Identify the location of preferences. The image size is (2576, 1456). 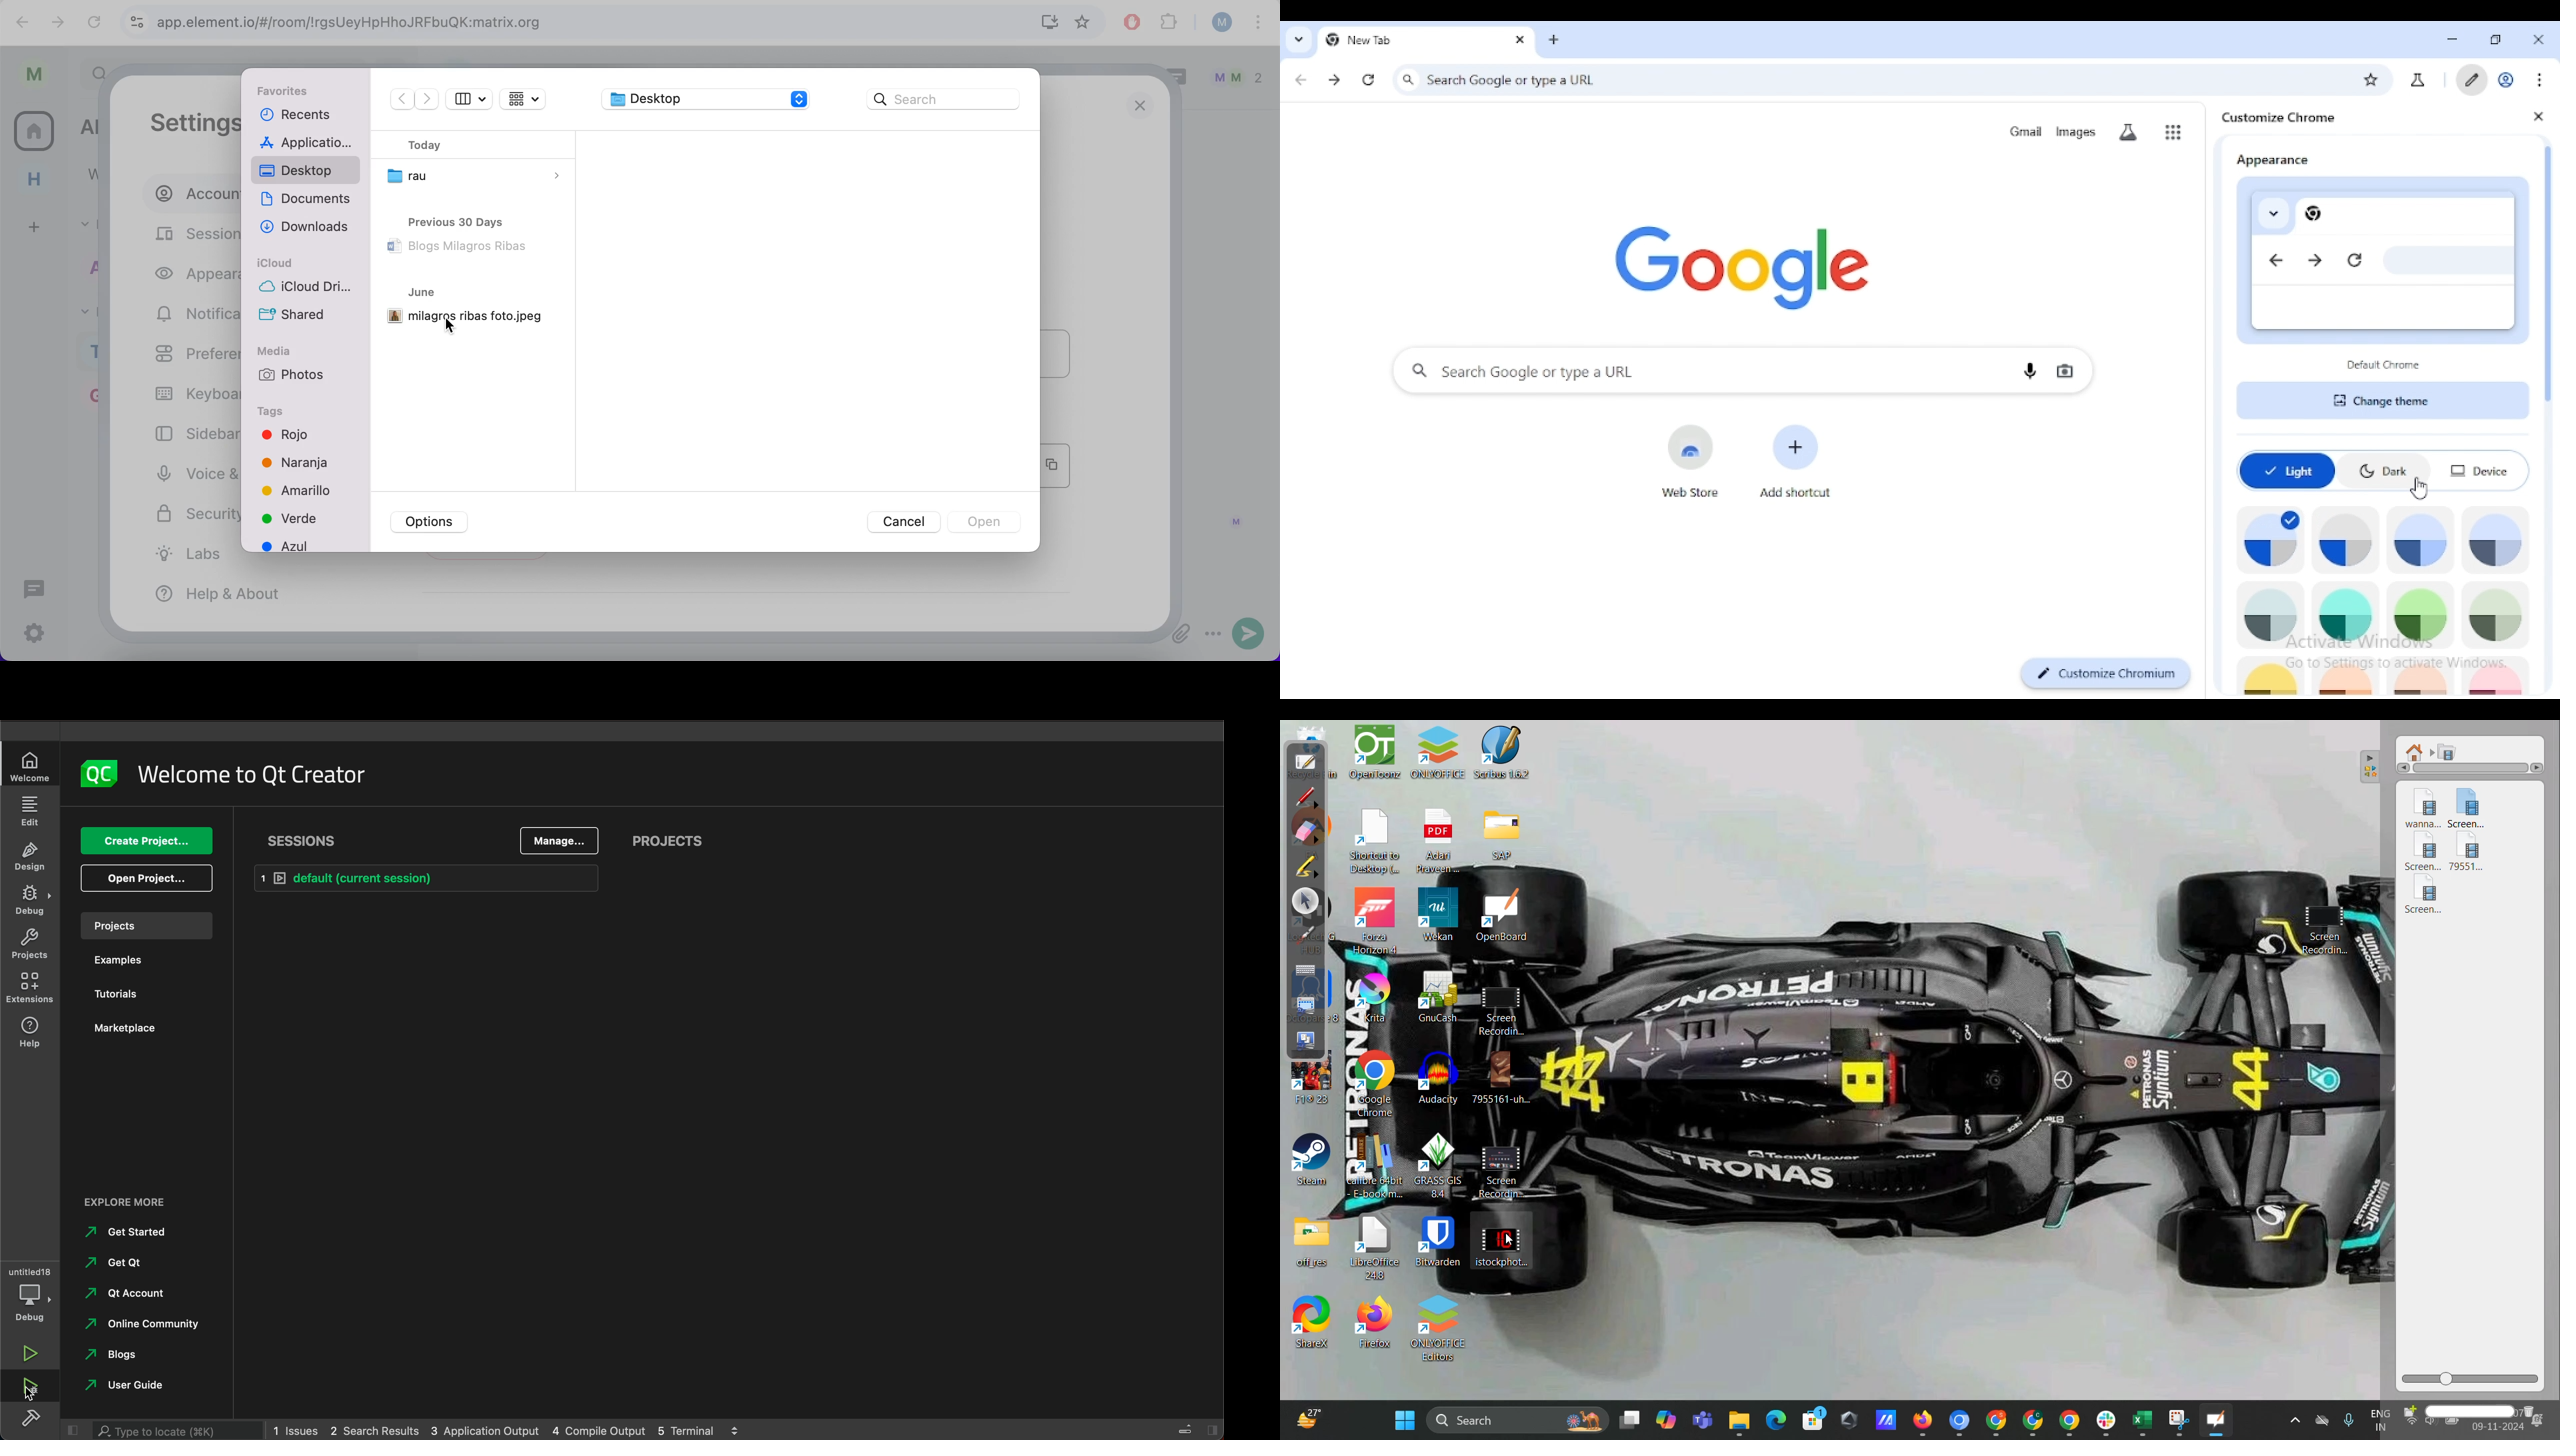
(184, 354).